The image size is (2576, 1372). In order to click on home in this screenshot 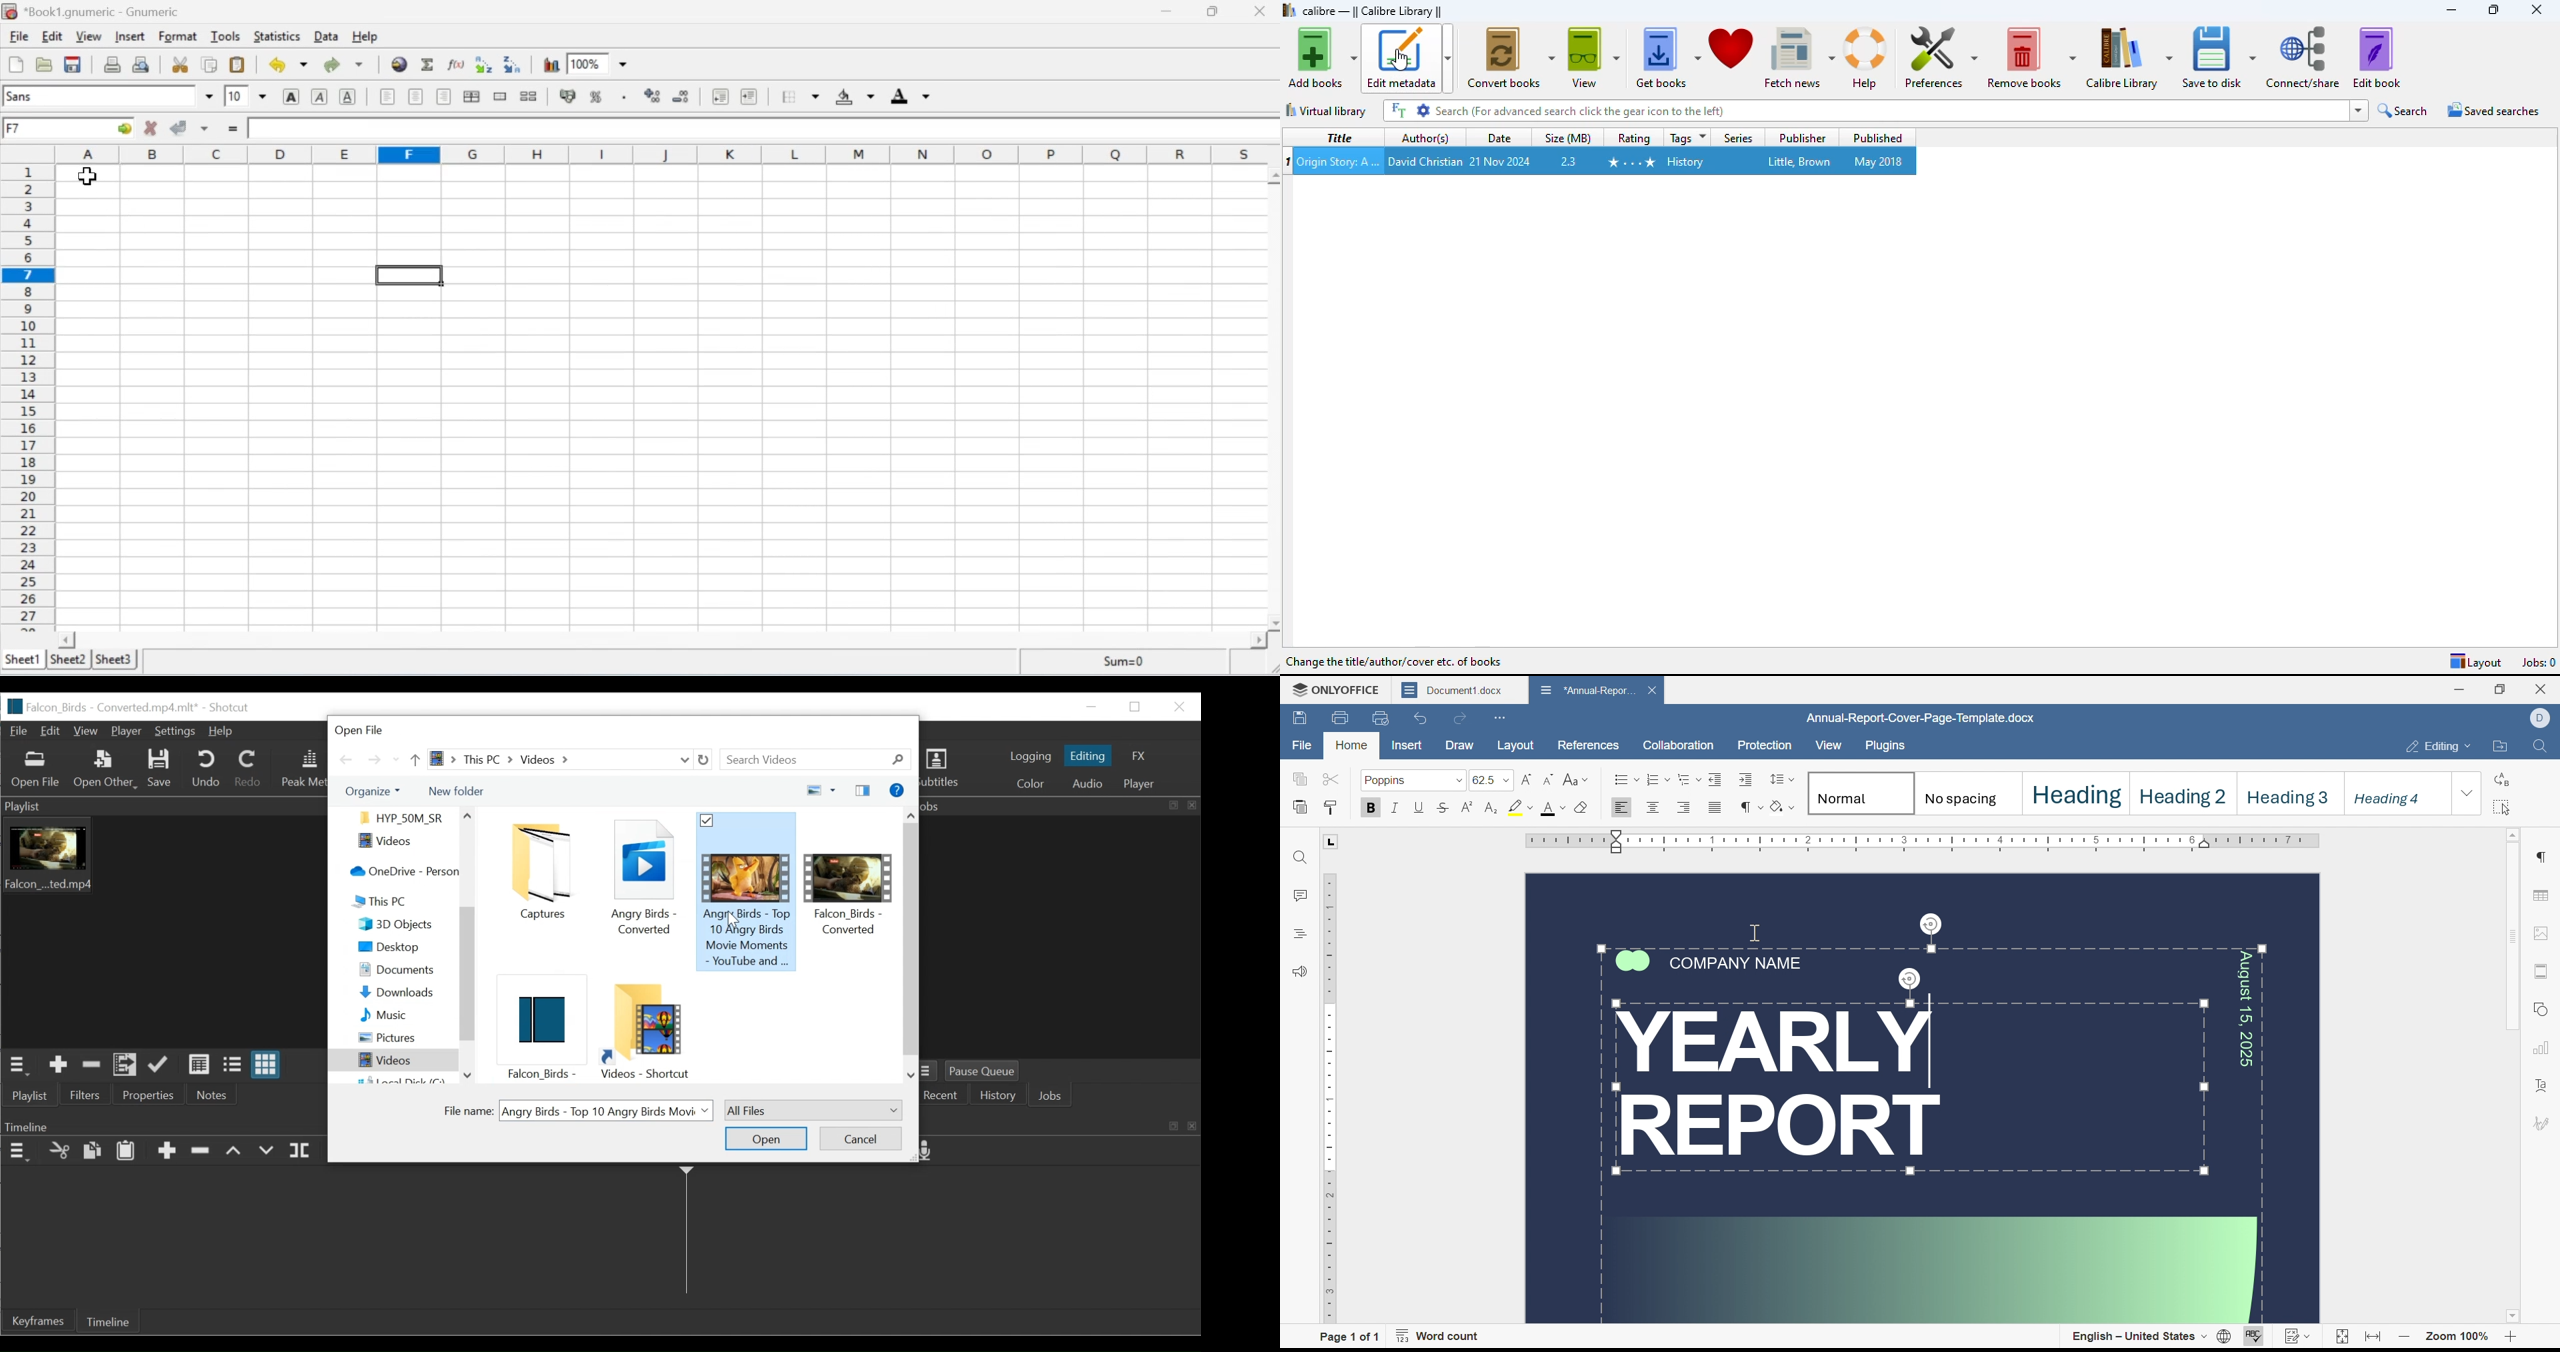, I will do `click(1351, 747)`.